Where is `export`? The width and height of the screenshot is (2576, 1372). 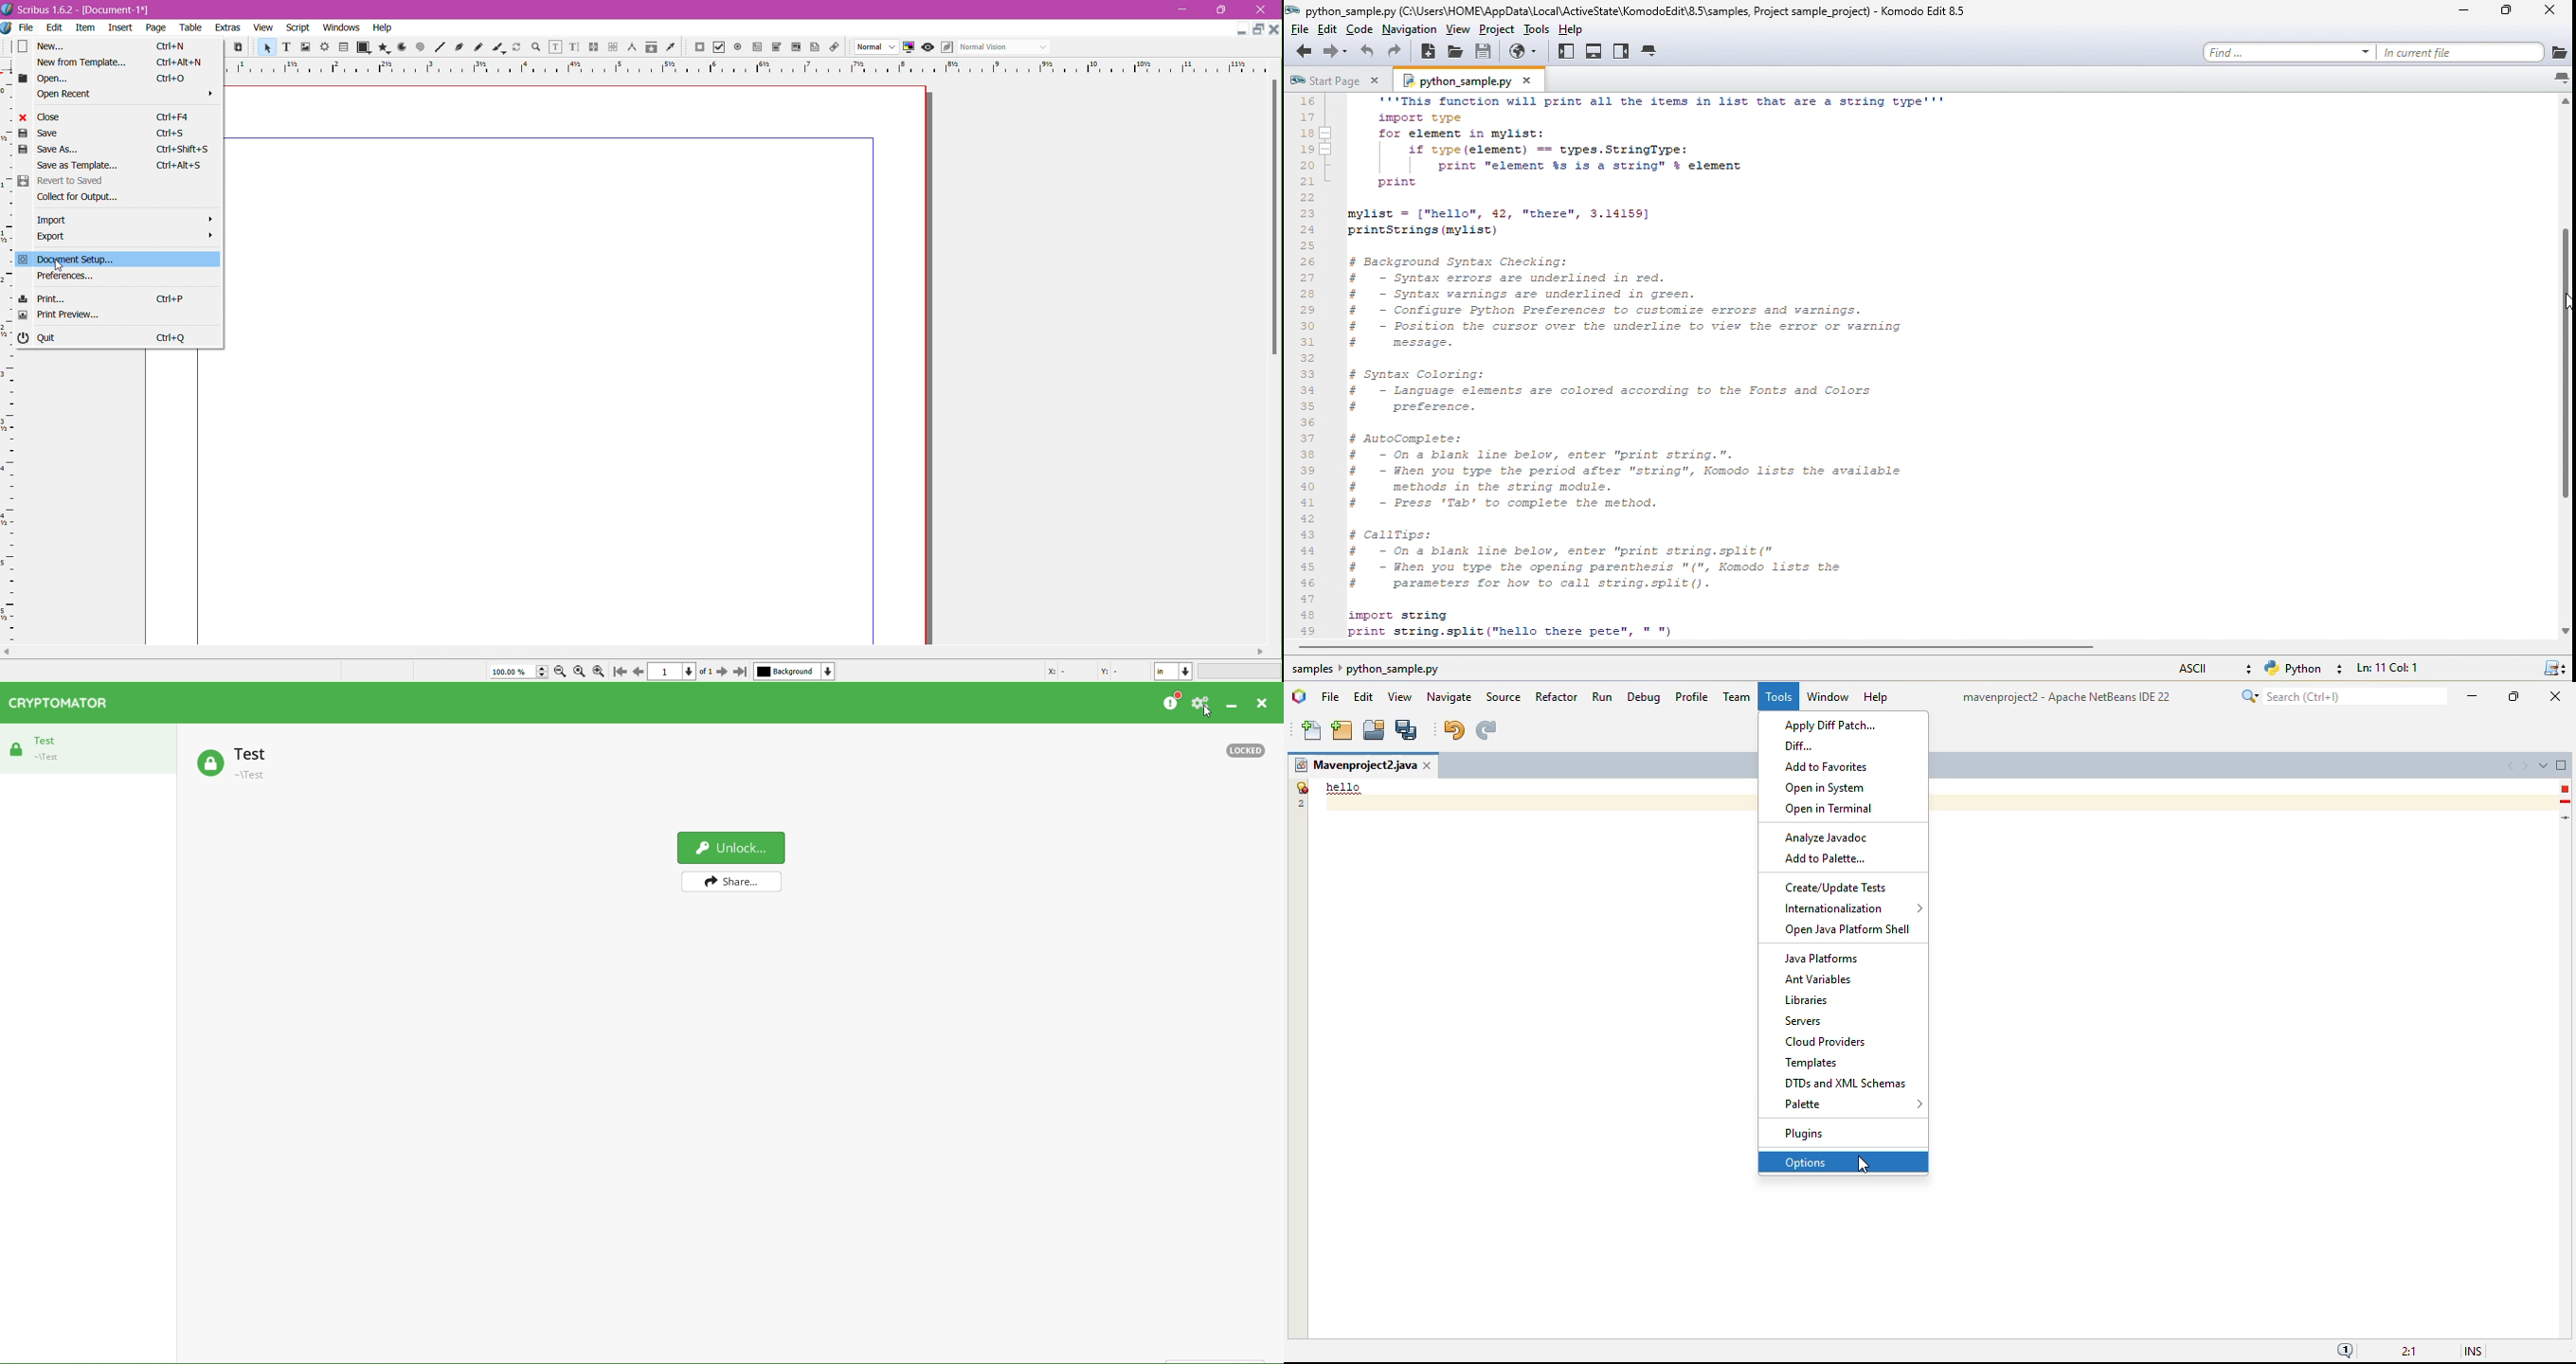 export is located at coordinates (124, 235).